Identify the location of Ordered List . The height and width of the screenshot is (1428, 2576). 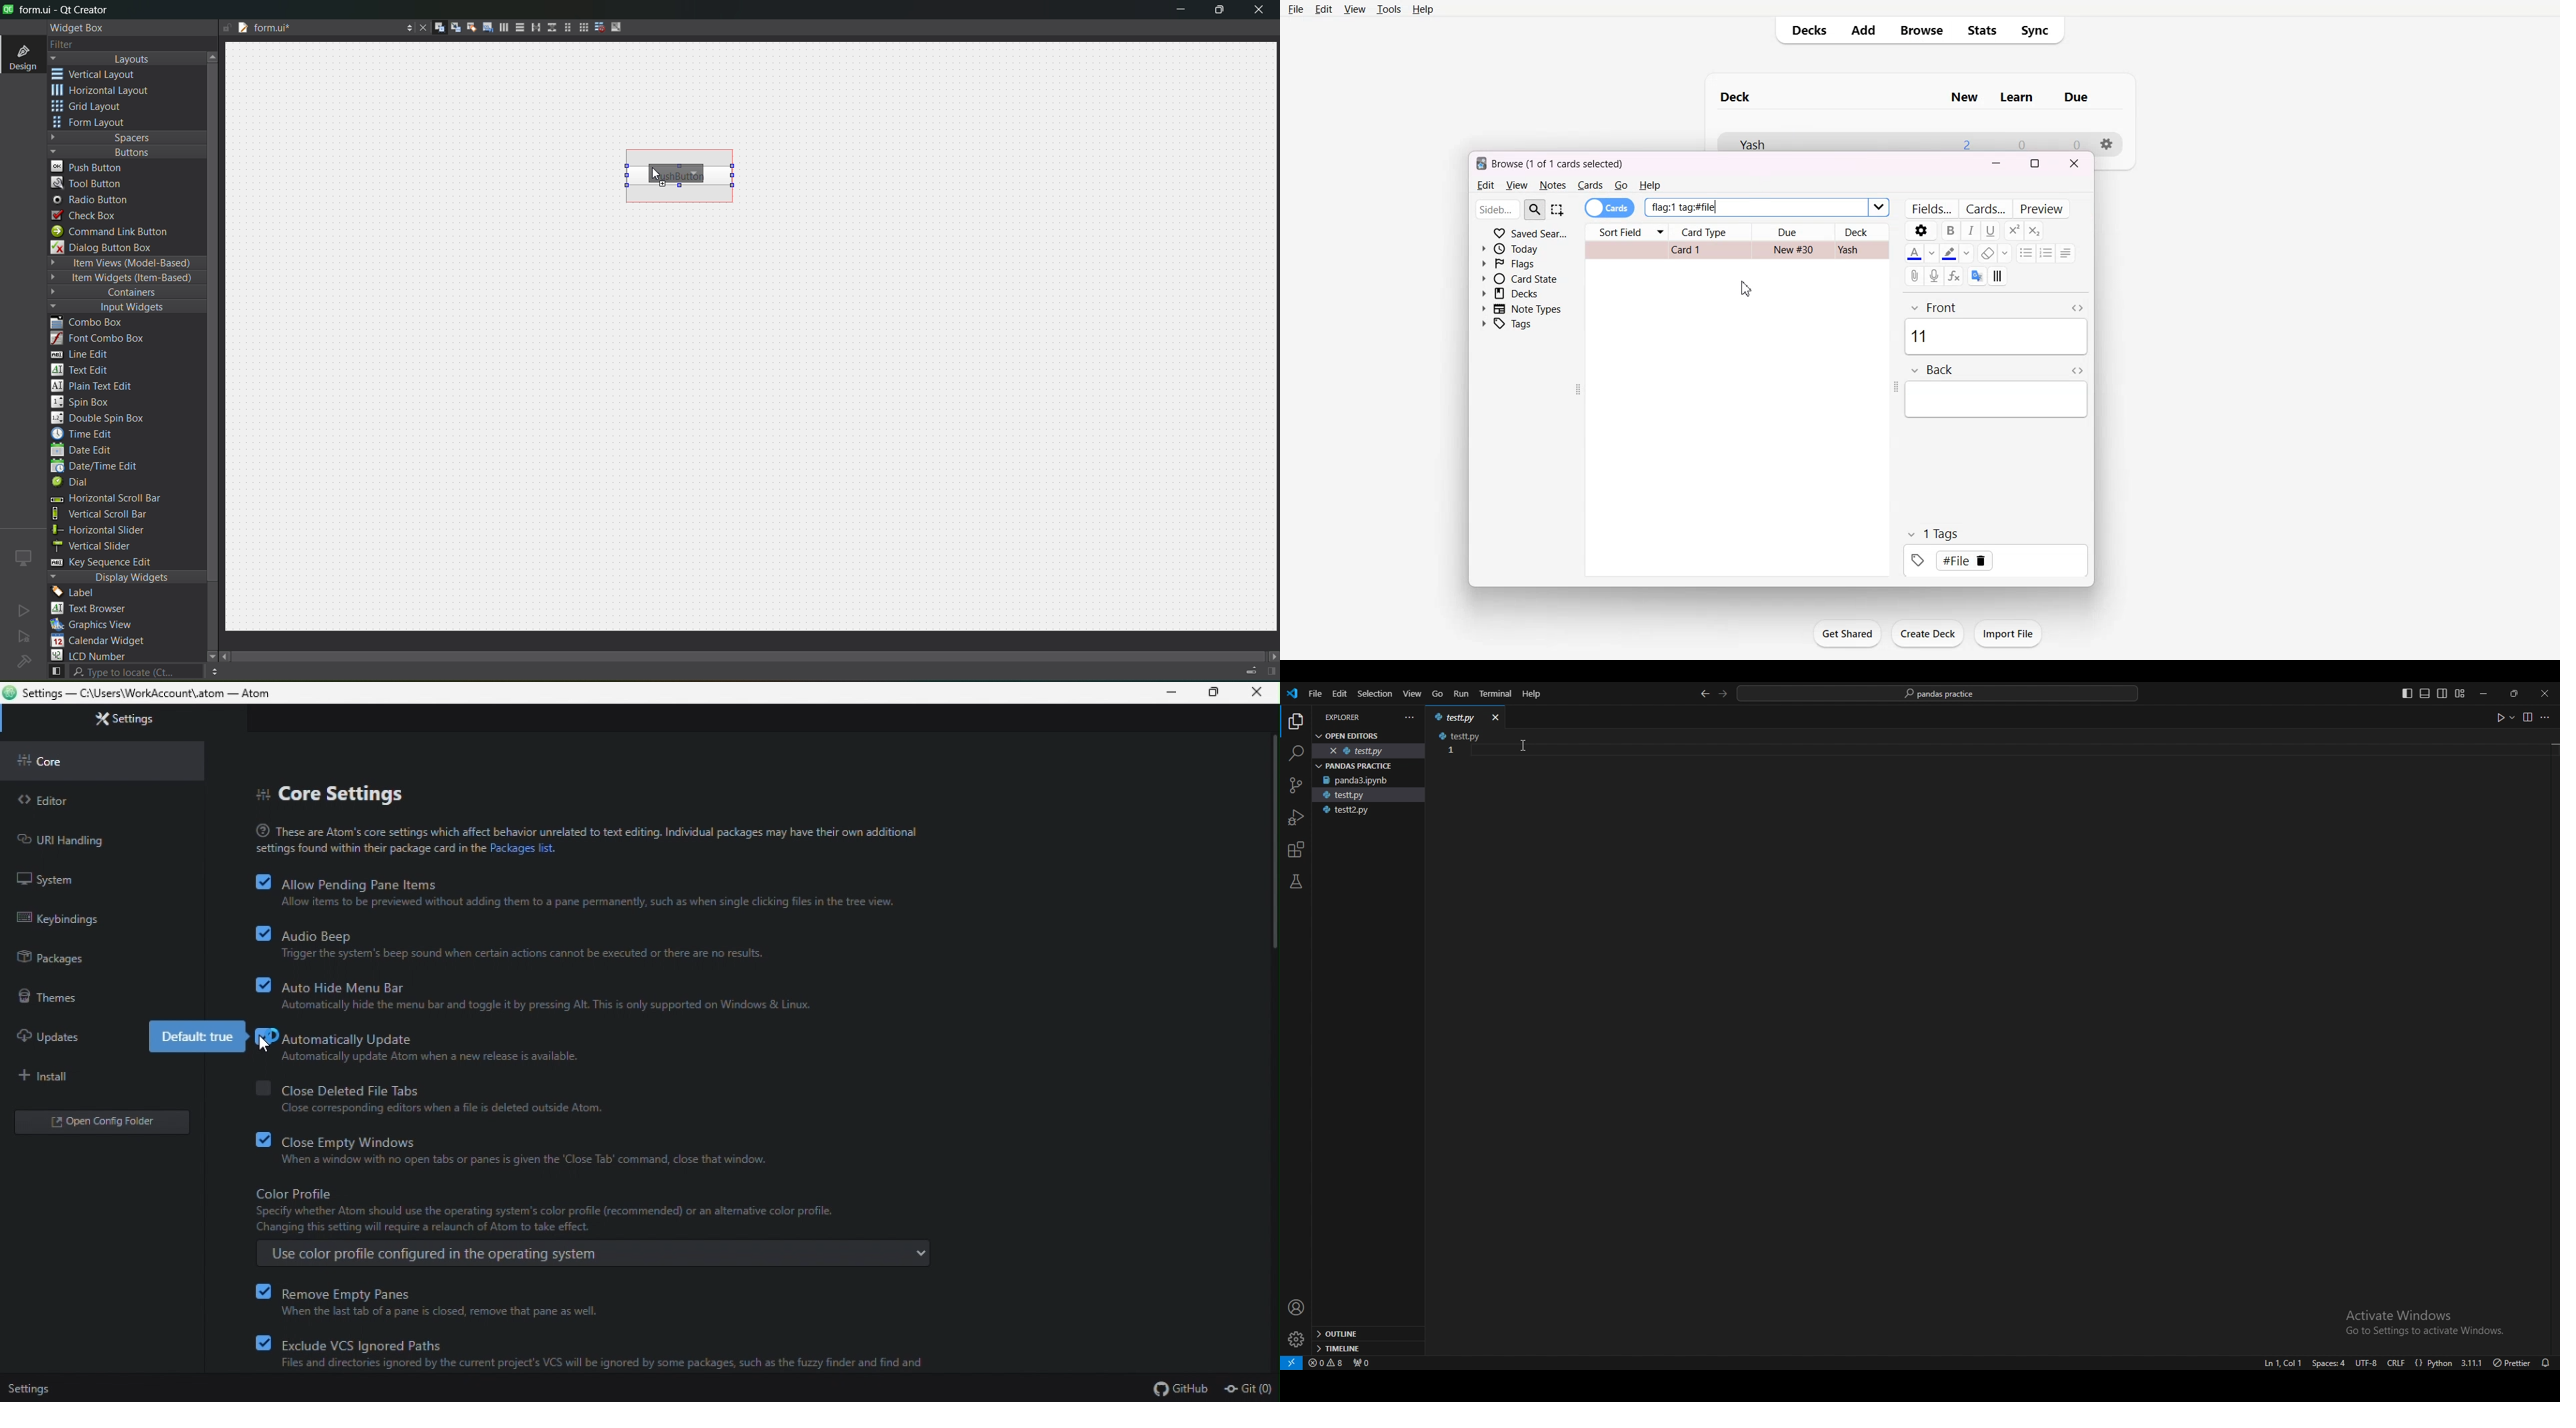
(2045, 253).